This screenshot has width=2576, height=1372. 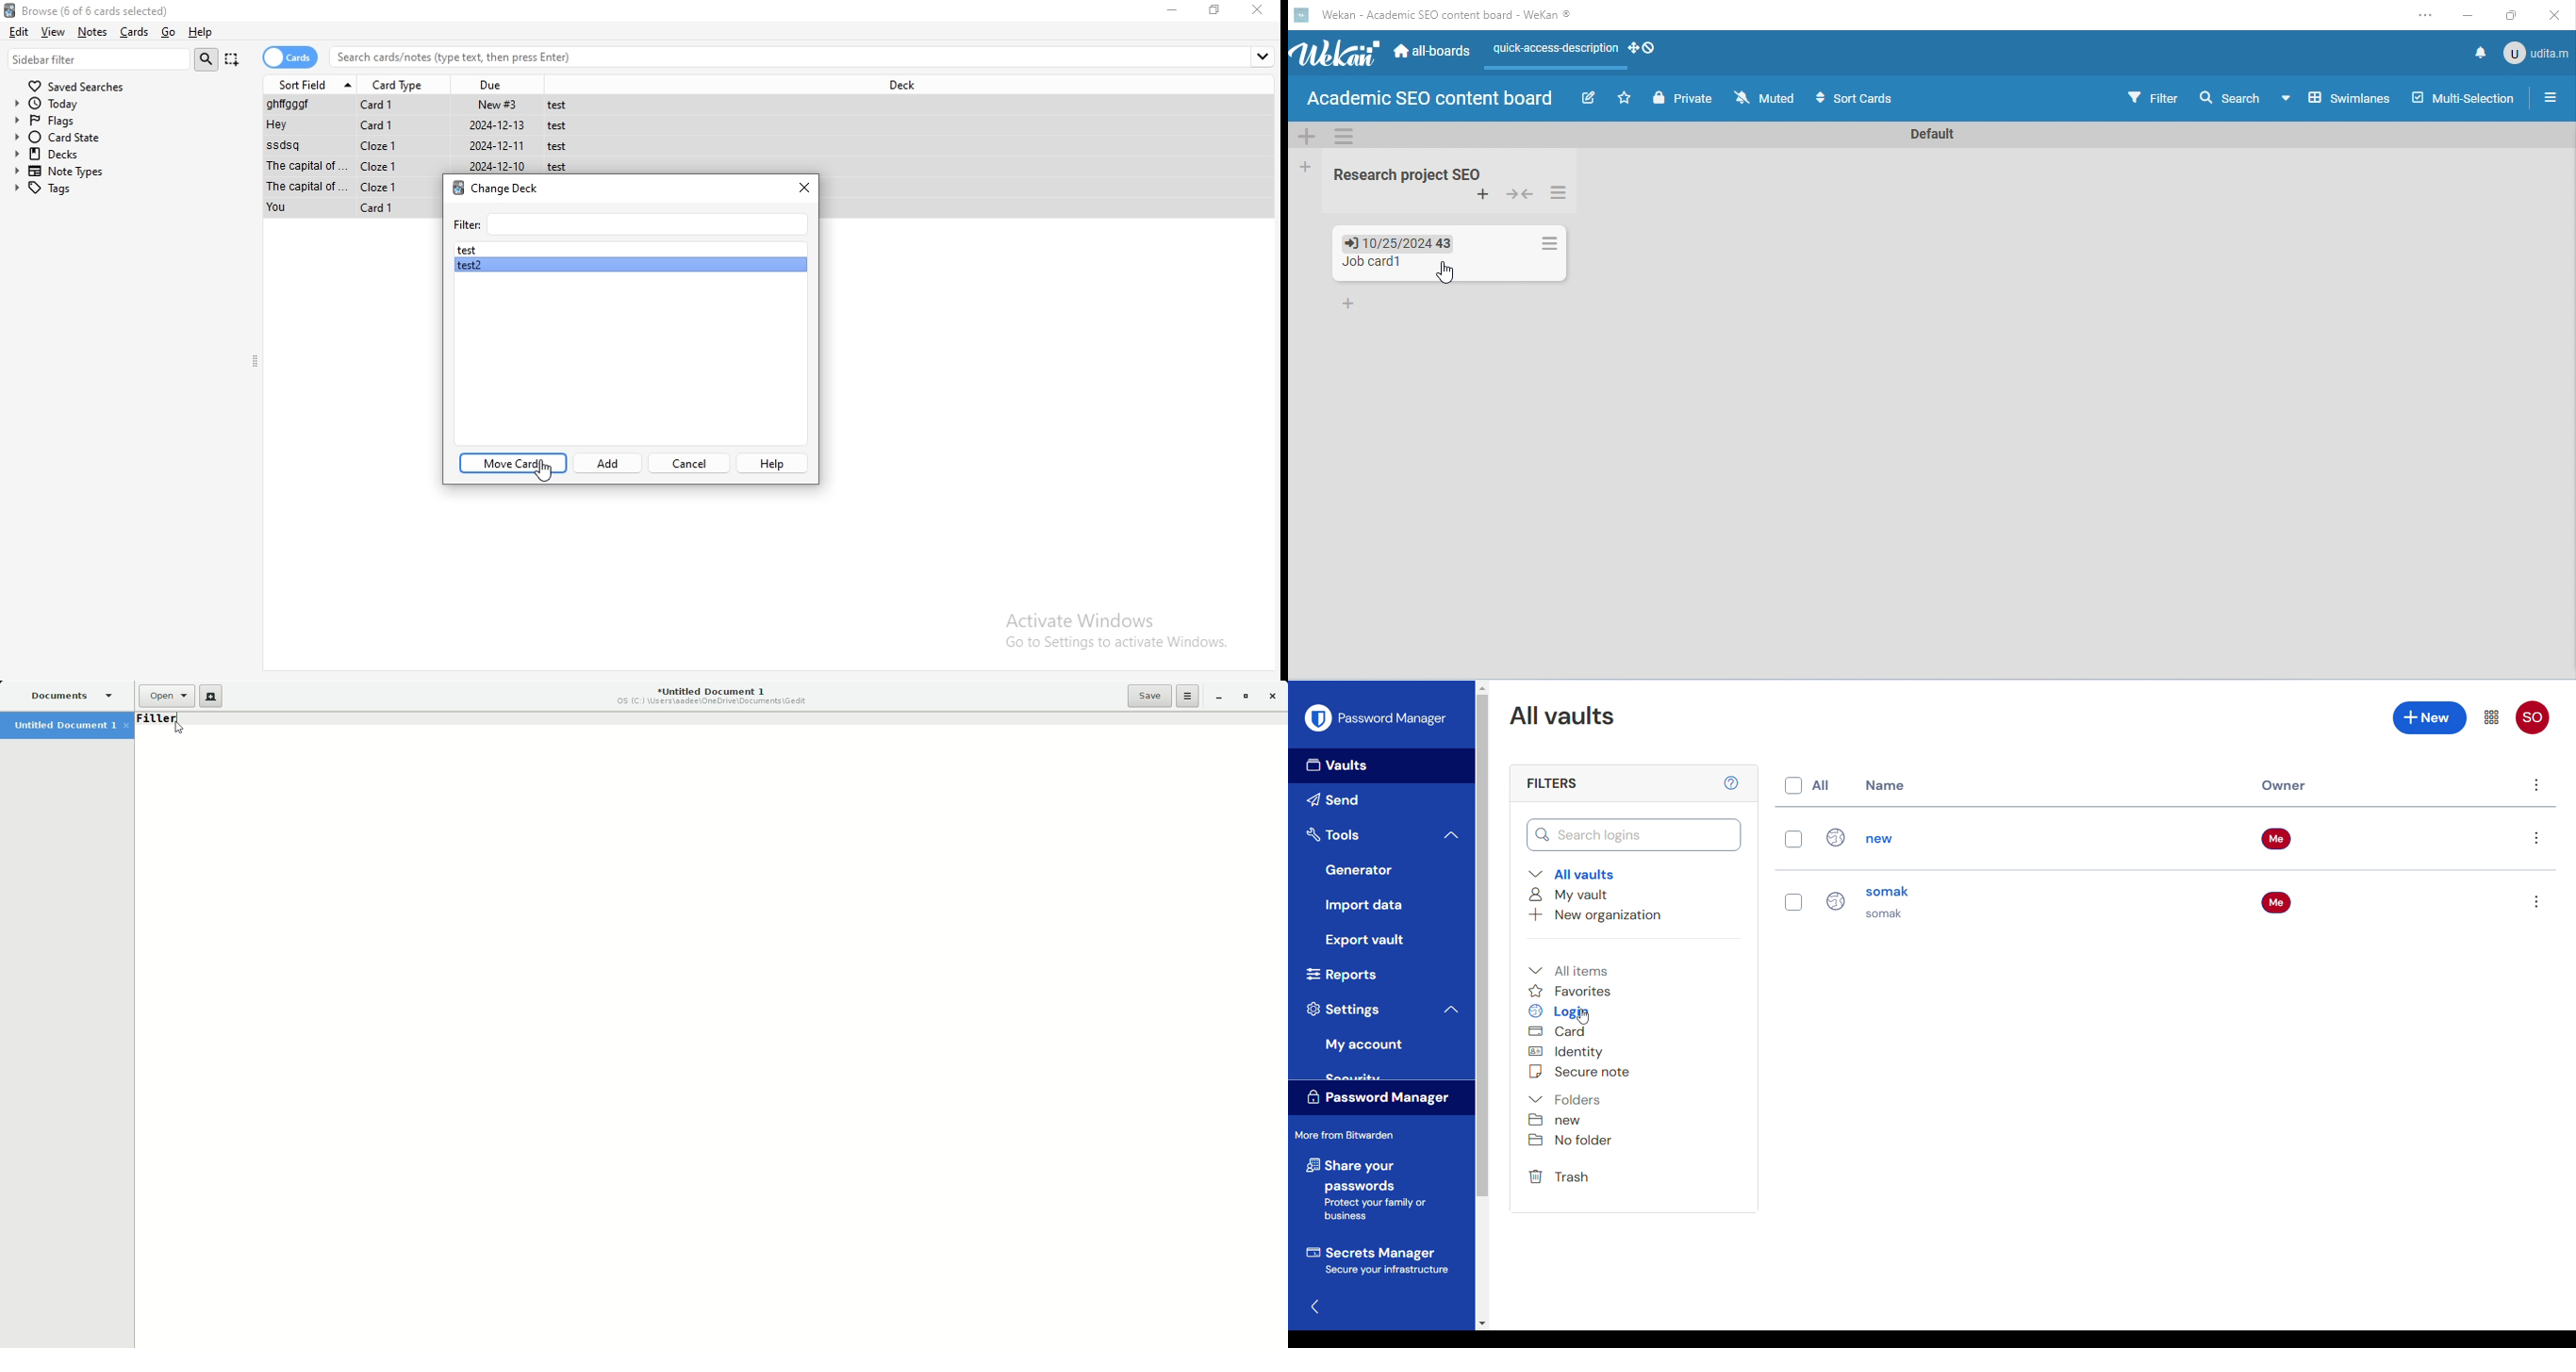 I want to click on Untitled Document 1, so click(x=708, y=697).